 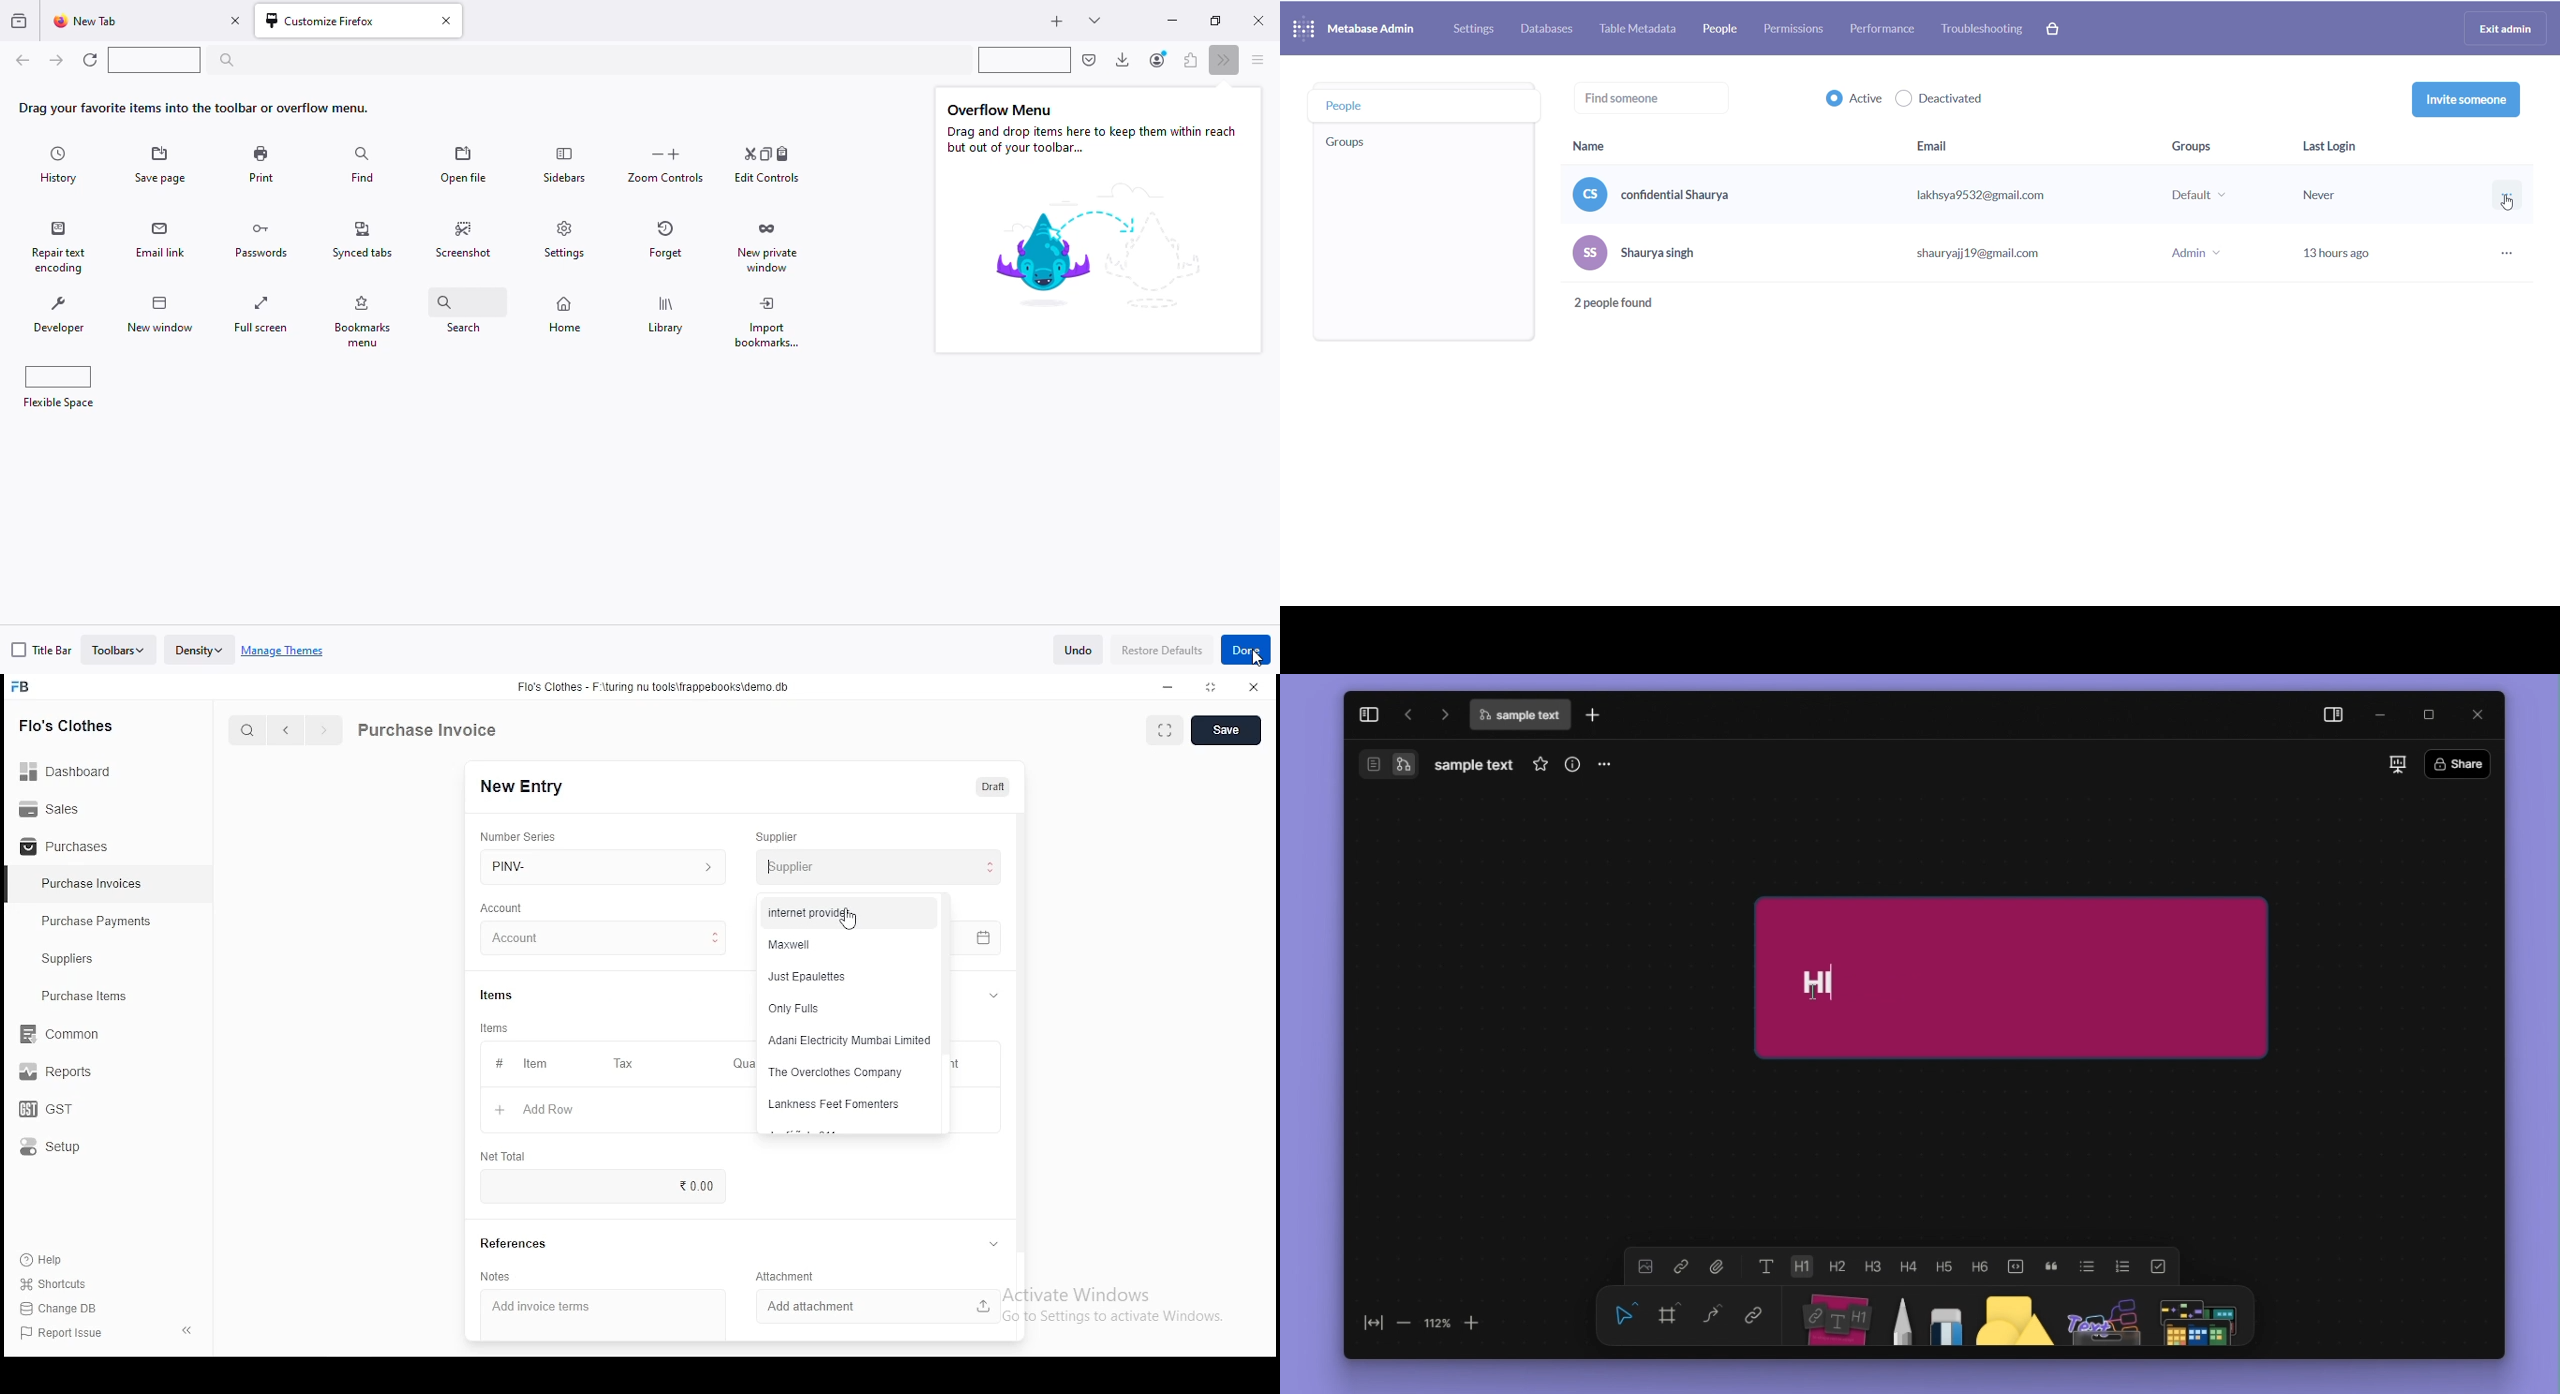 I want to click on switch, so click(x=1403, y=764).